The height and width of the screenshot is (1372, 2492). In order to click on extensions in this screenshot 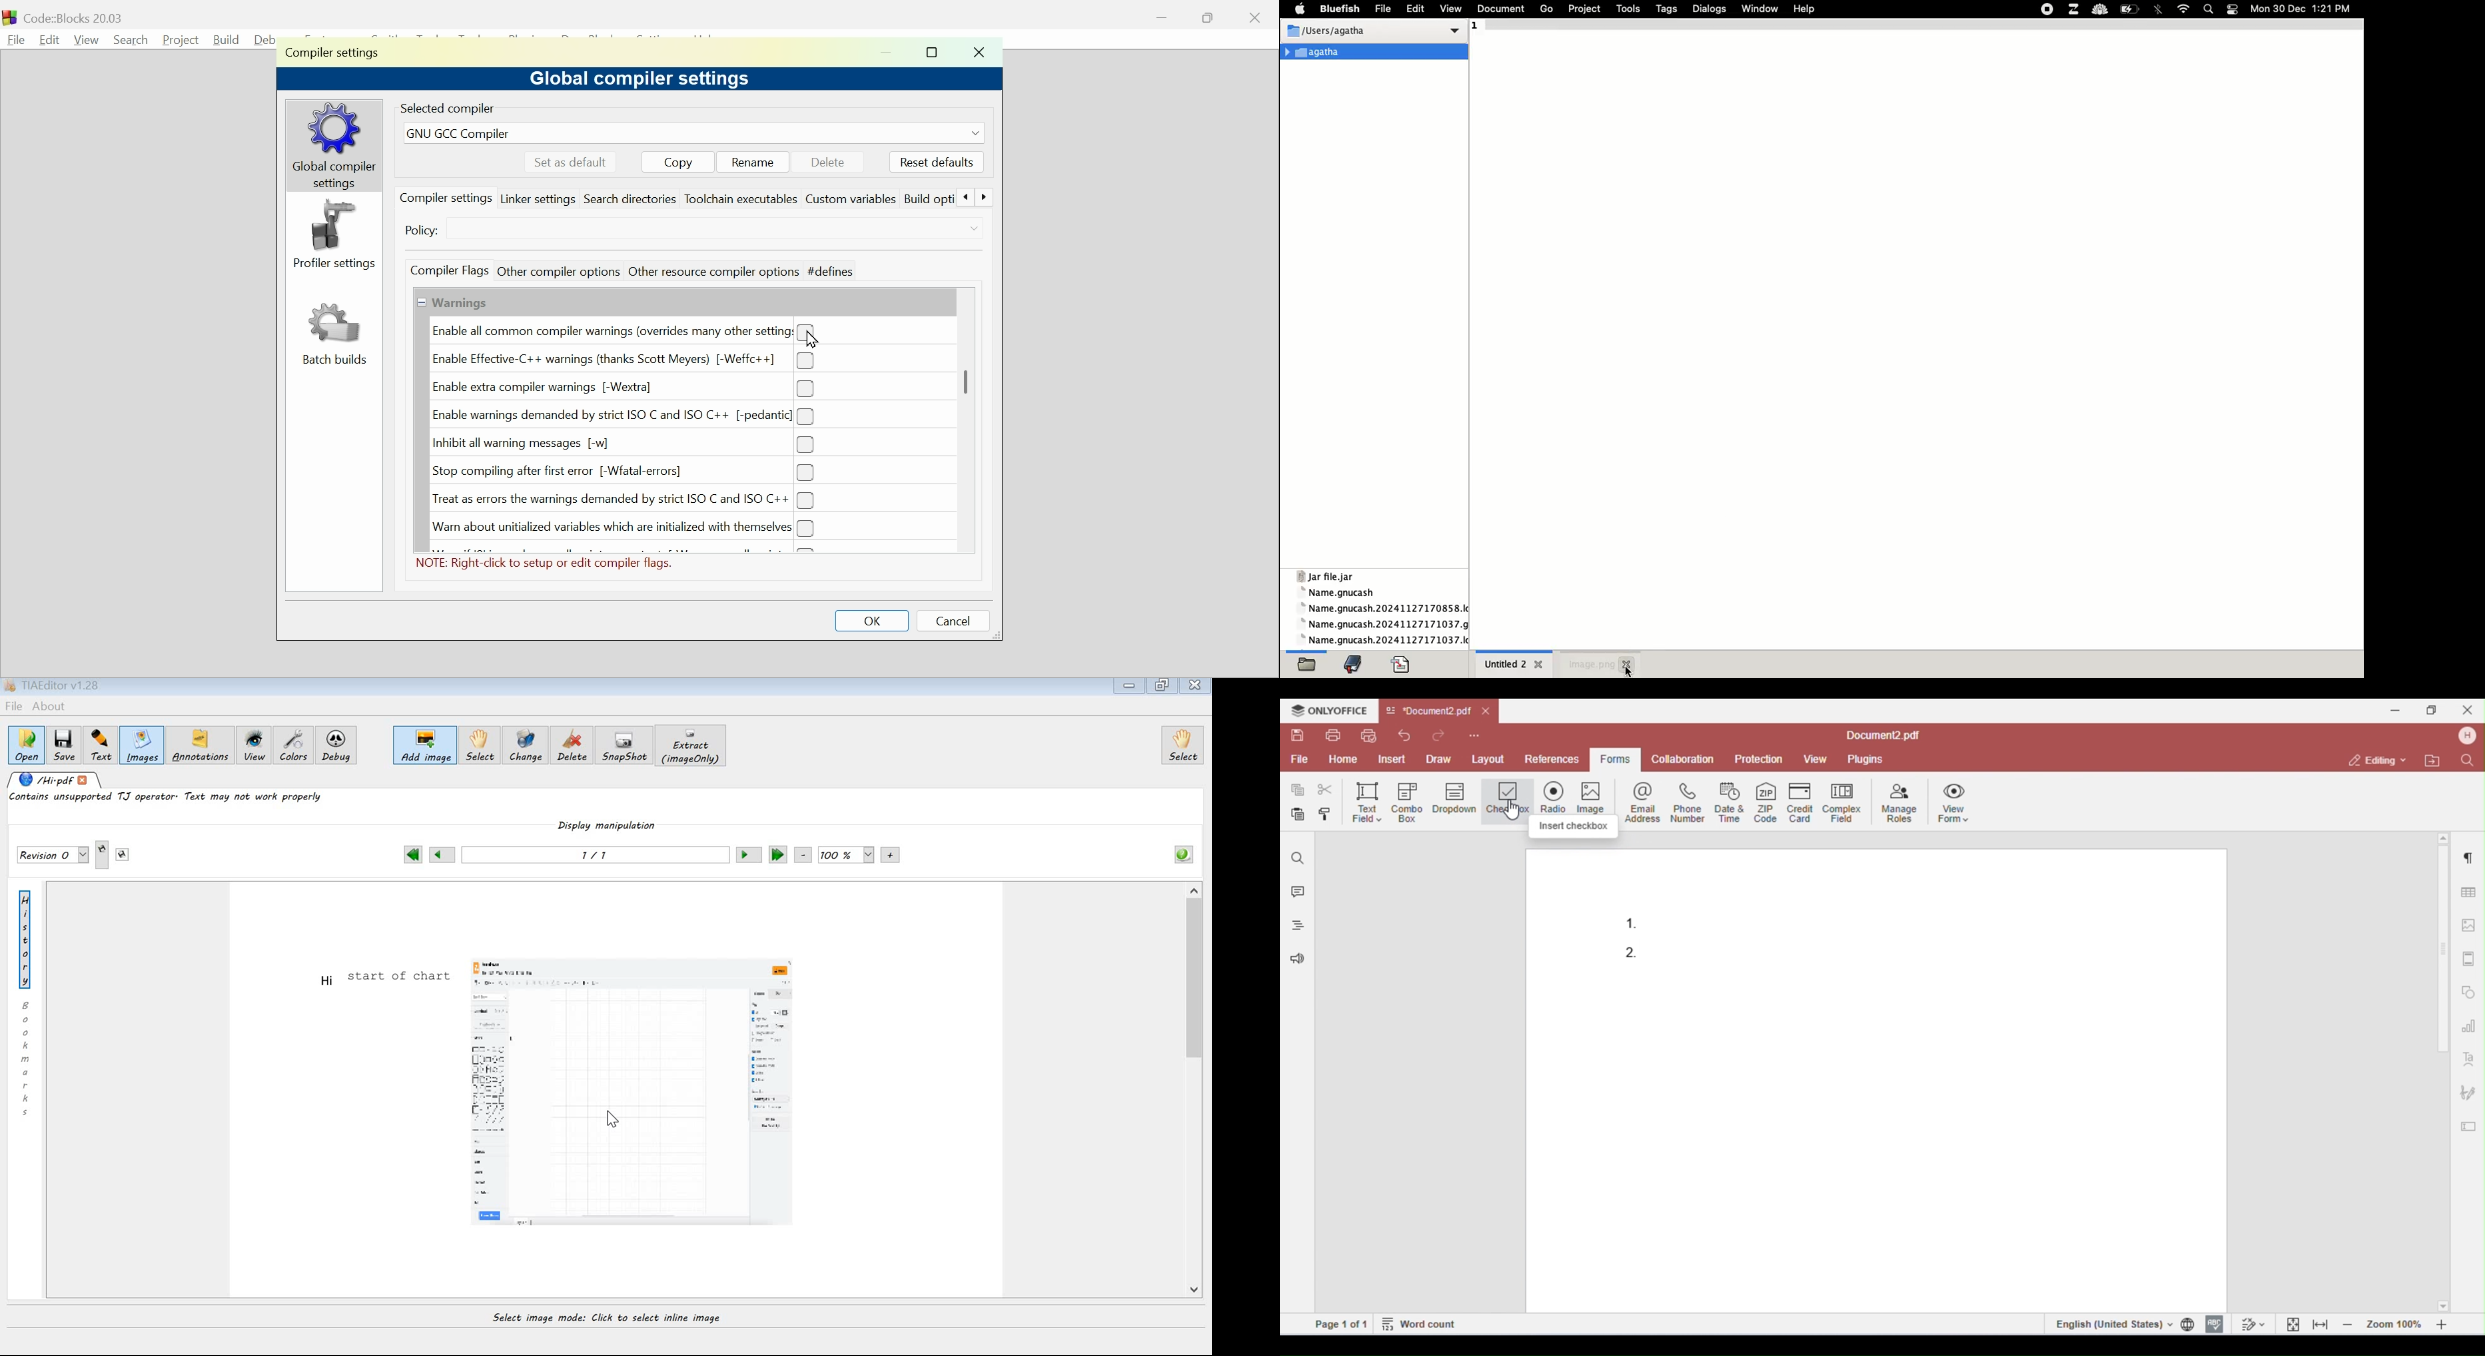, I will do `click(2076, 9)`.